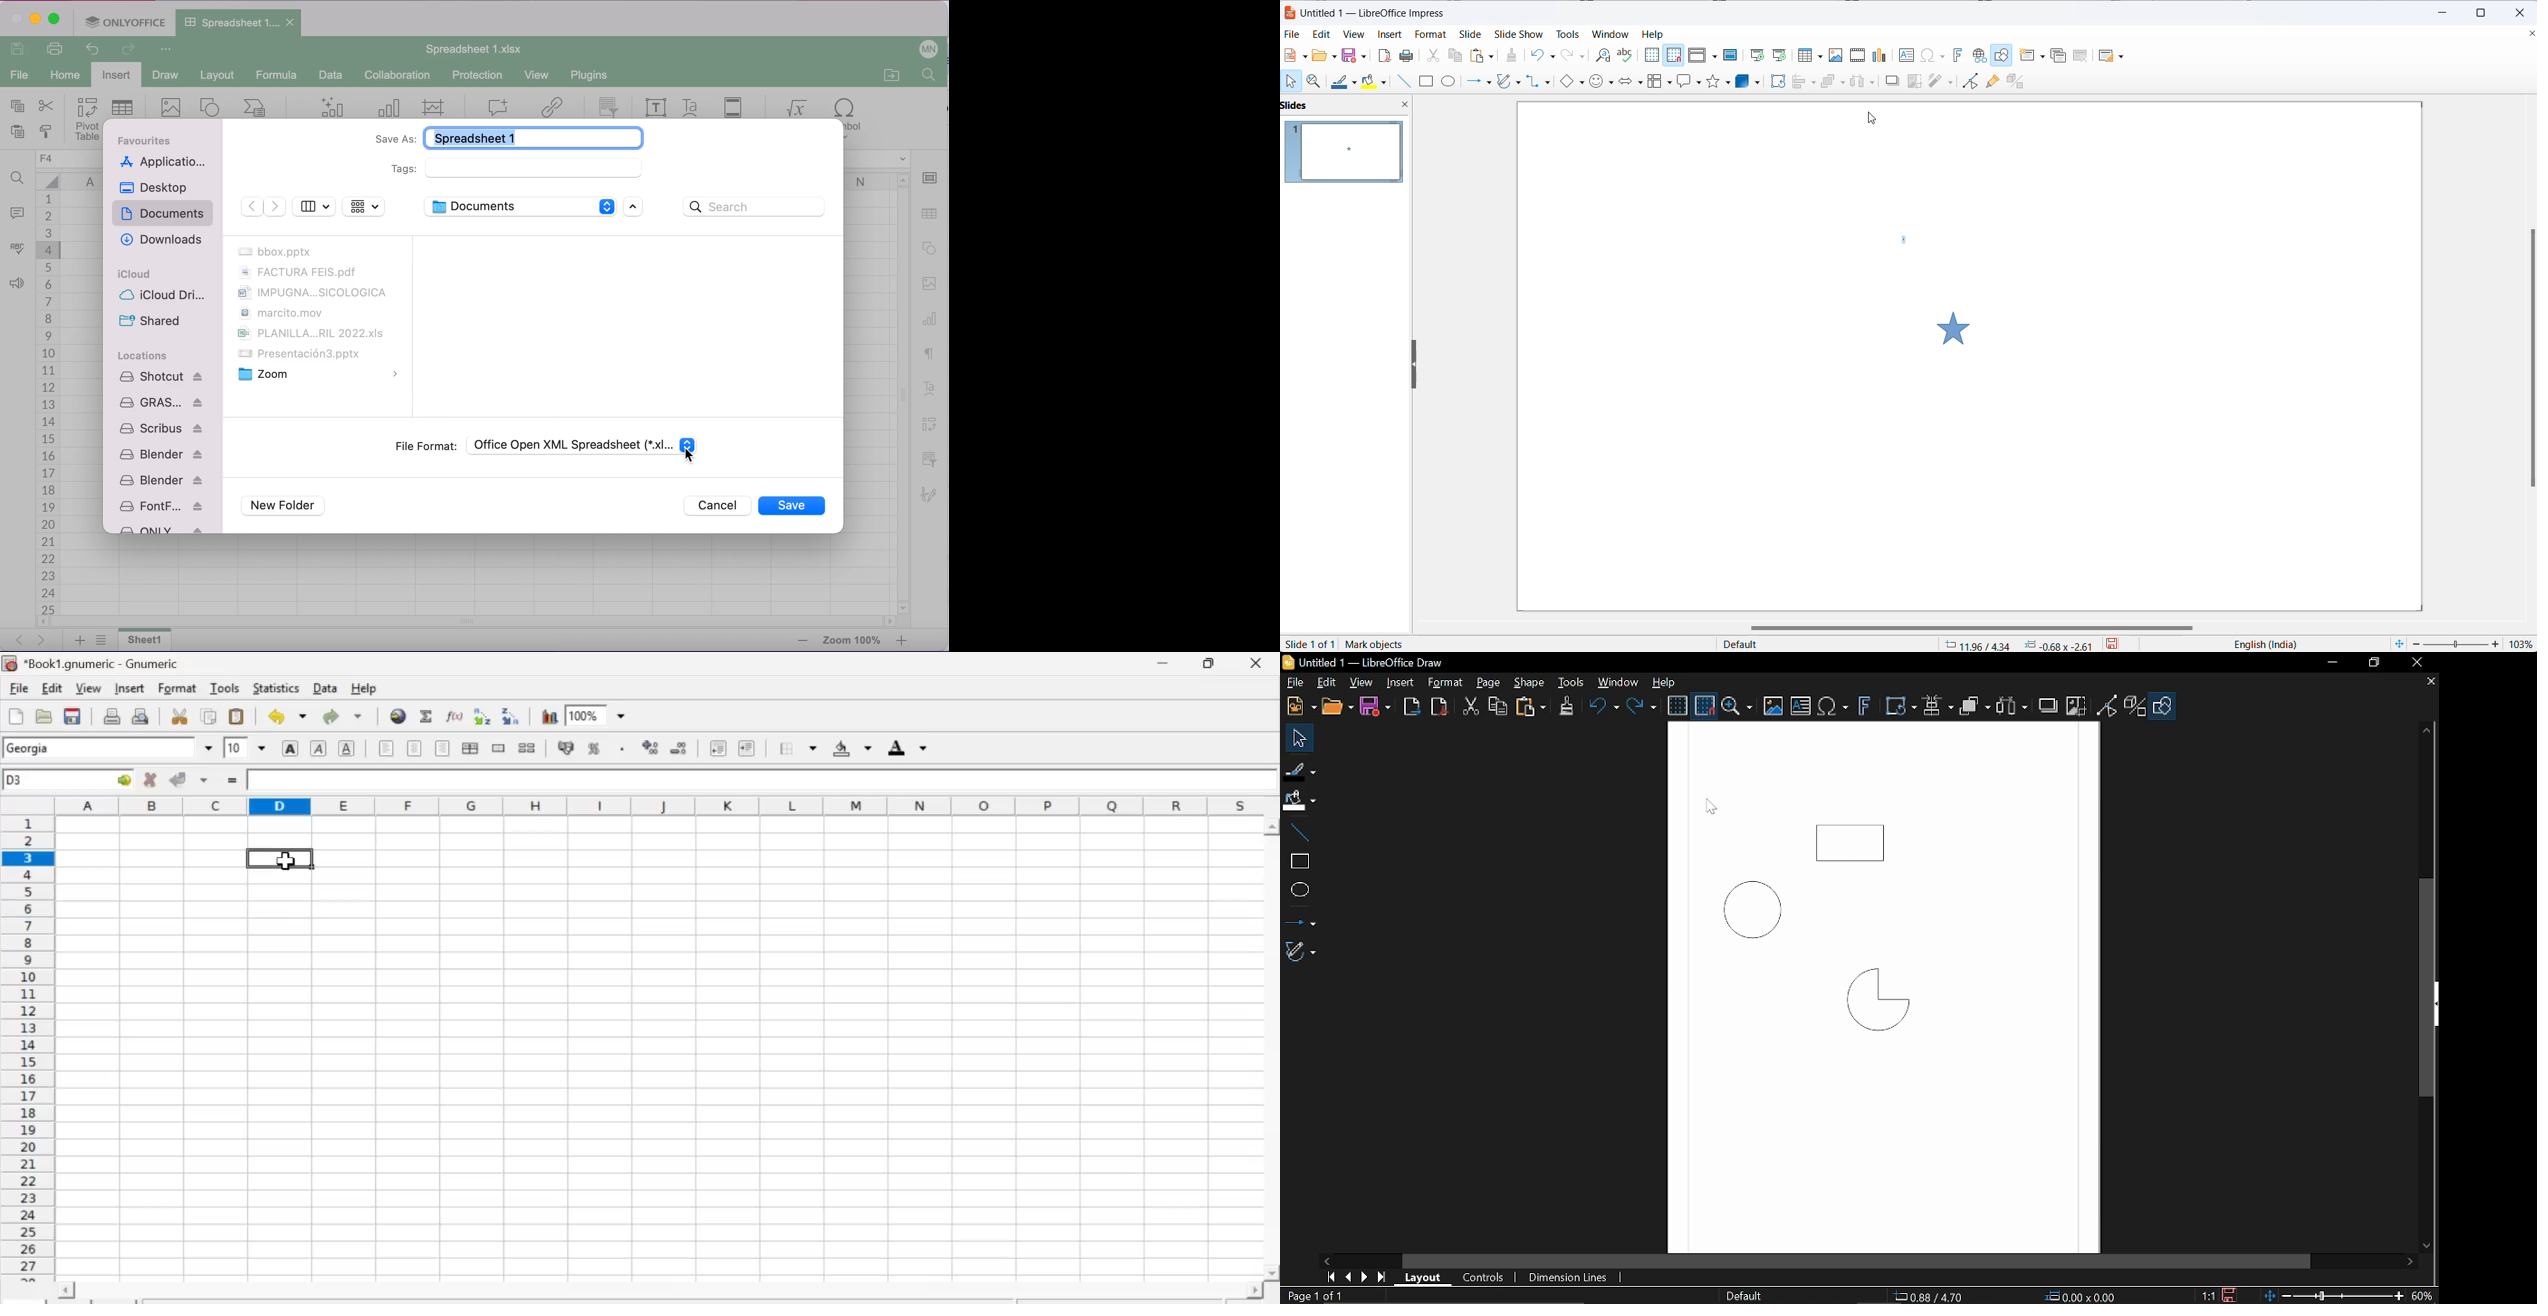 This screenshot has width=2548, height=1316. Describe the element at coordinates (1475, 33) in the screenshot. I see `slide` at that location.